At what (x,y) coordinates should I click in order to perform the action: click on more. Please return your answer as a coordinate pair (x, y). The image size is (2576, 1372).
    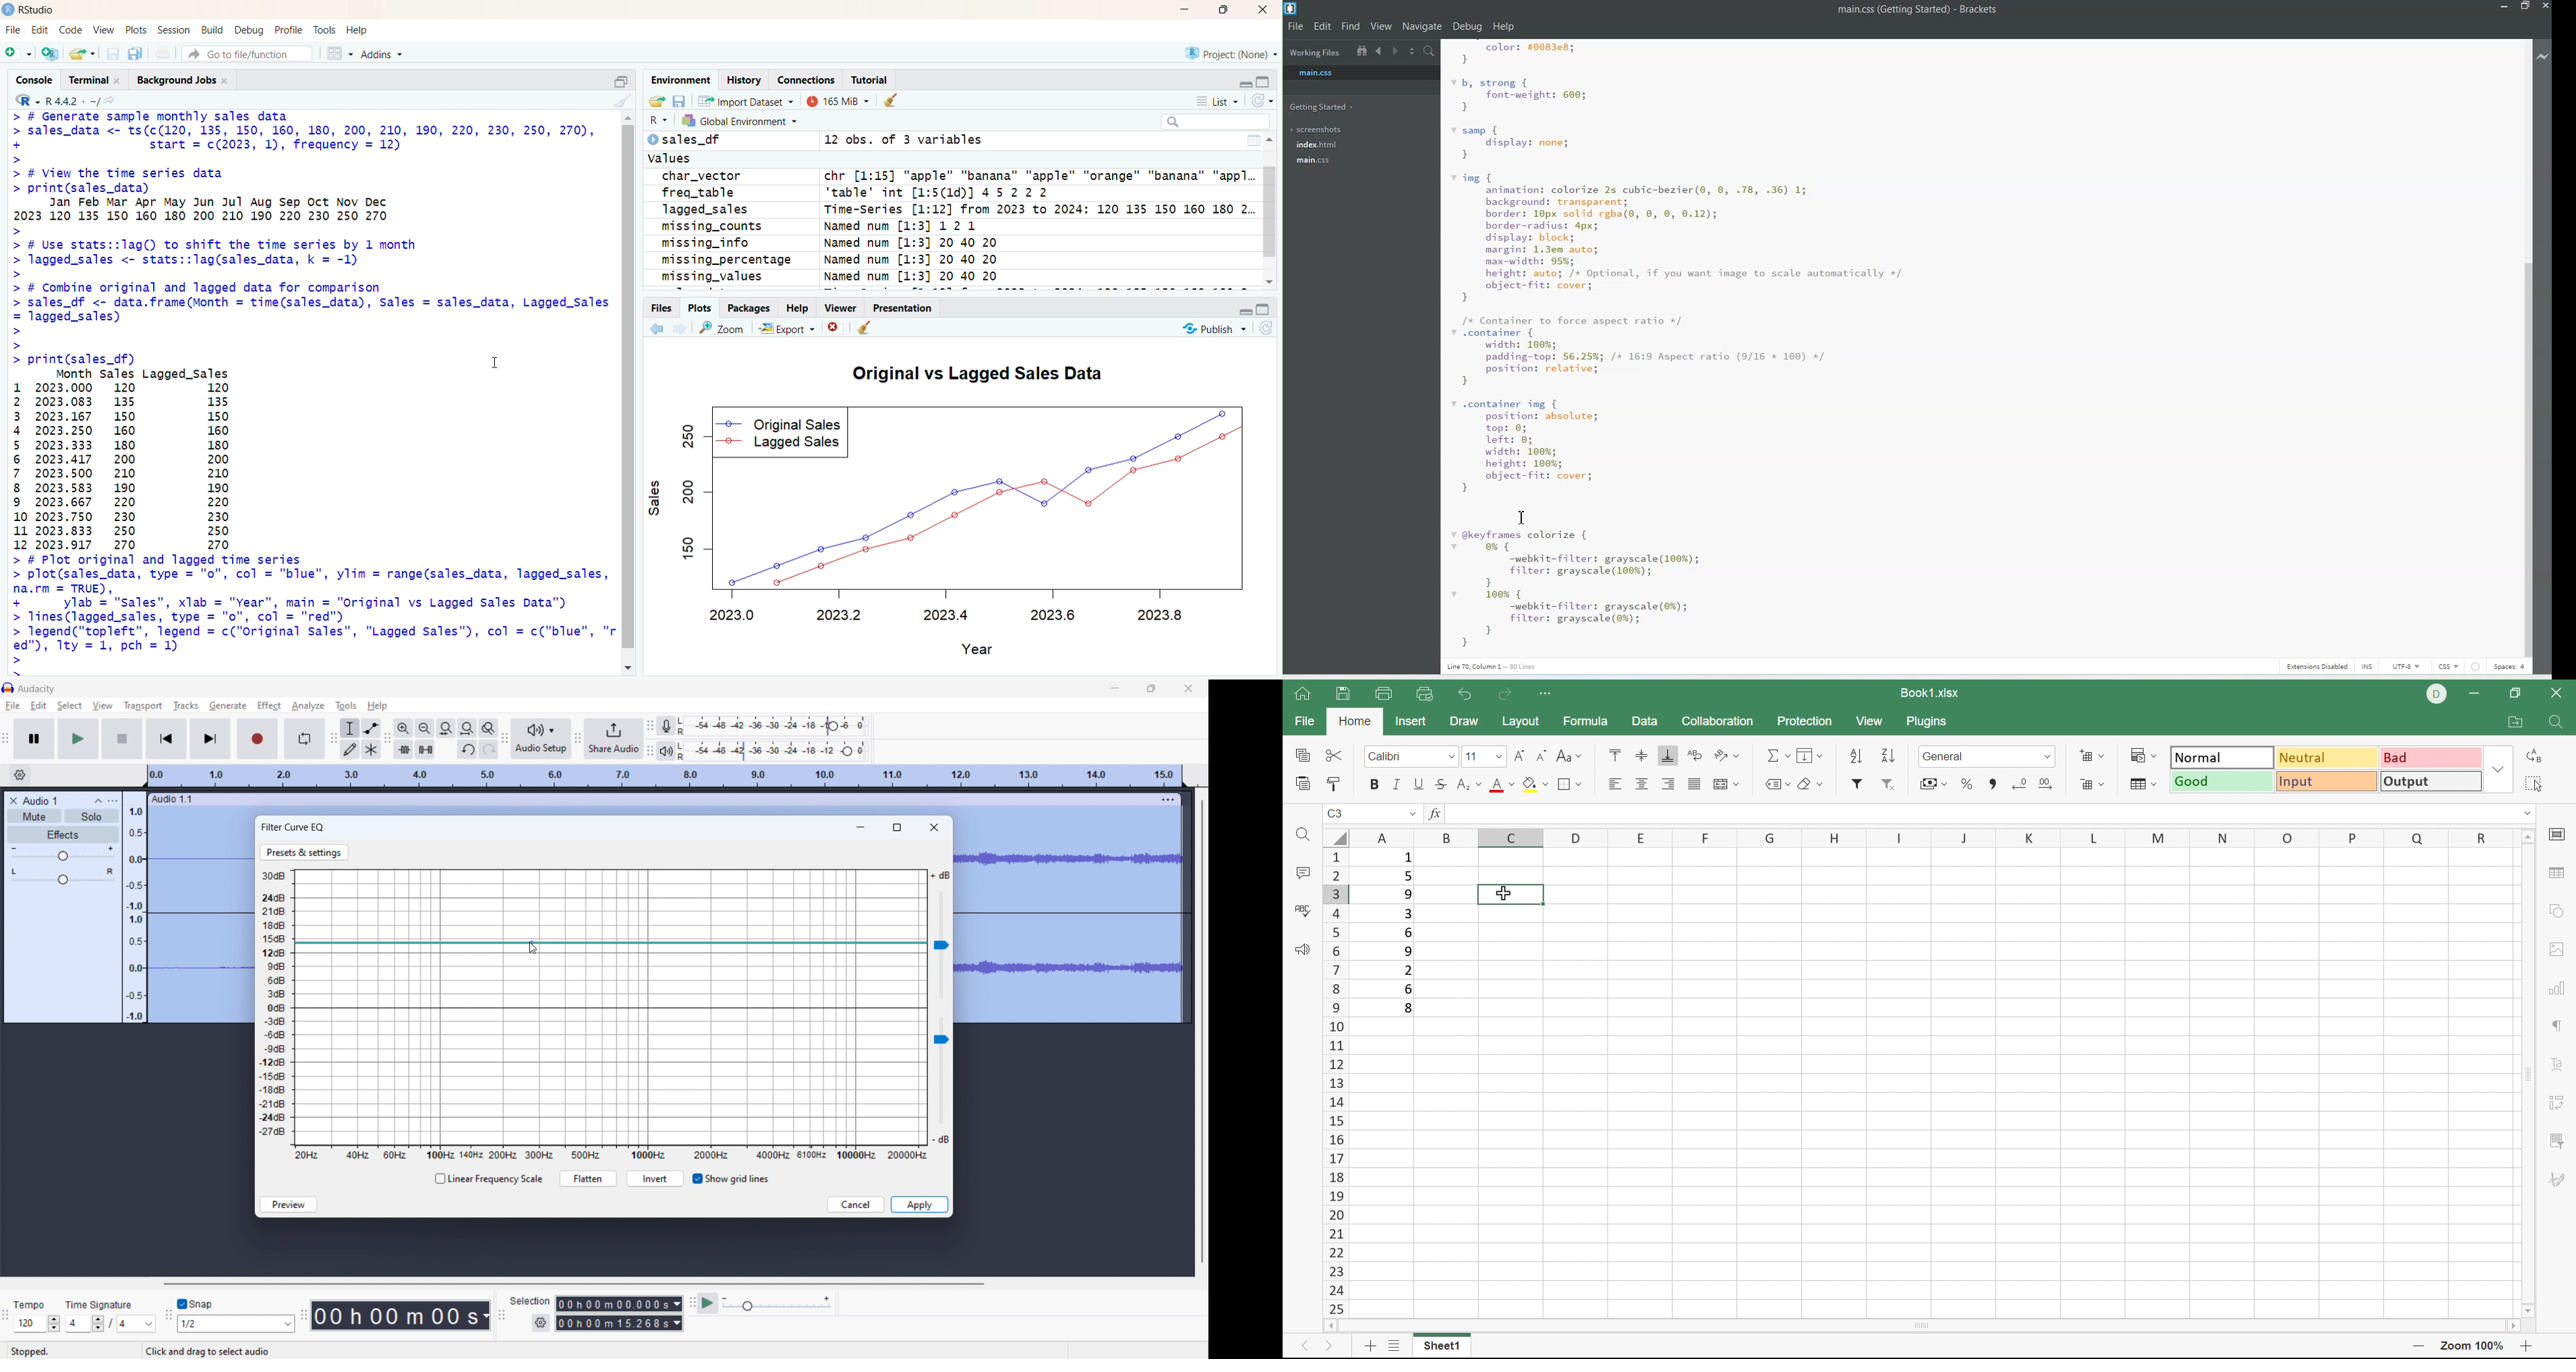
    Looking at the image, I should click on (1253, 140).